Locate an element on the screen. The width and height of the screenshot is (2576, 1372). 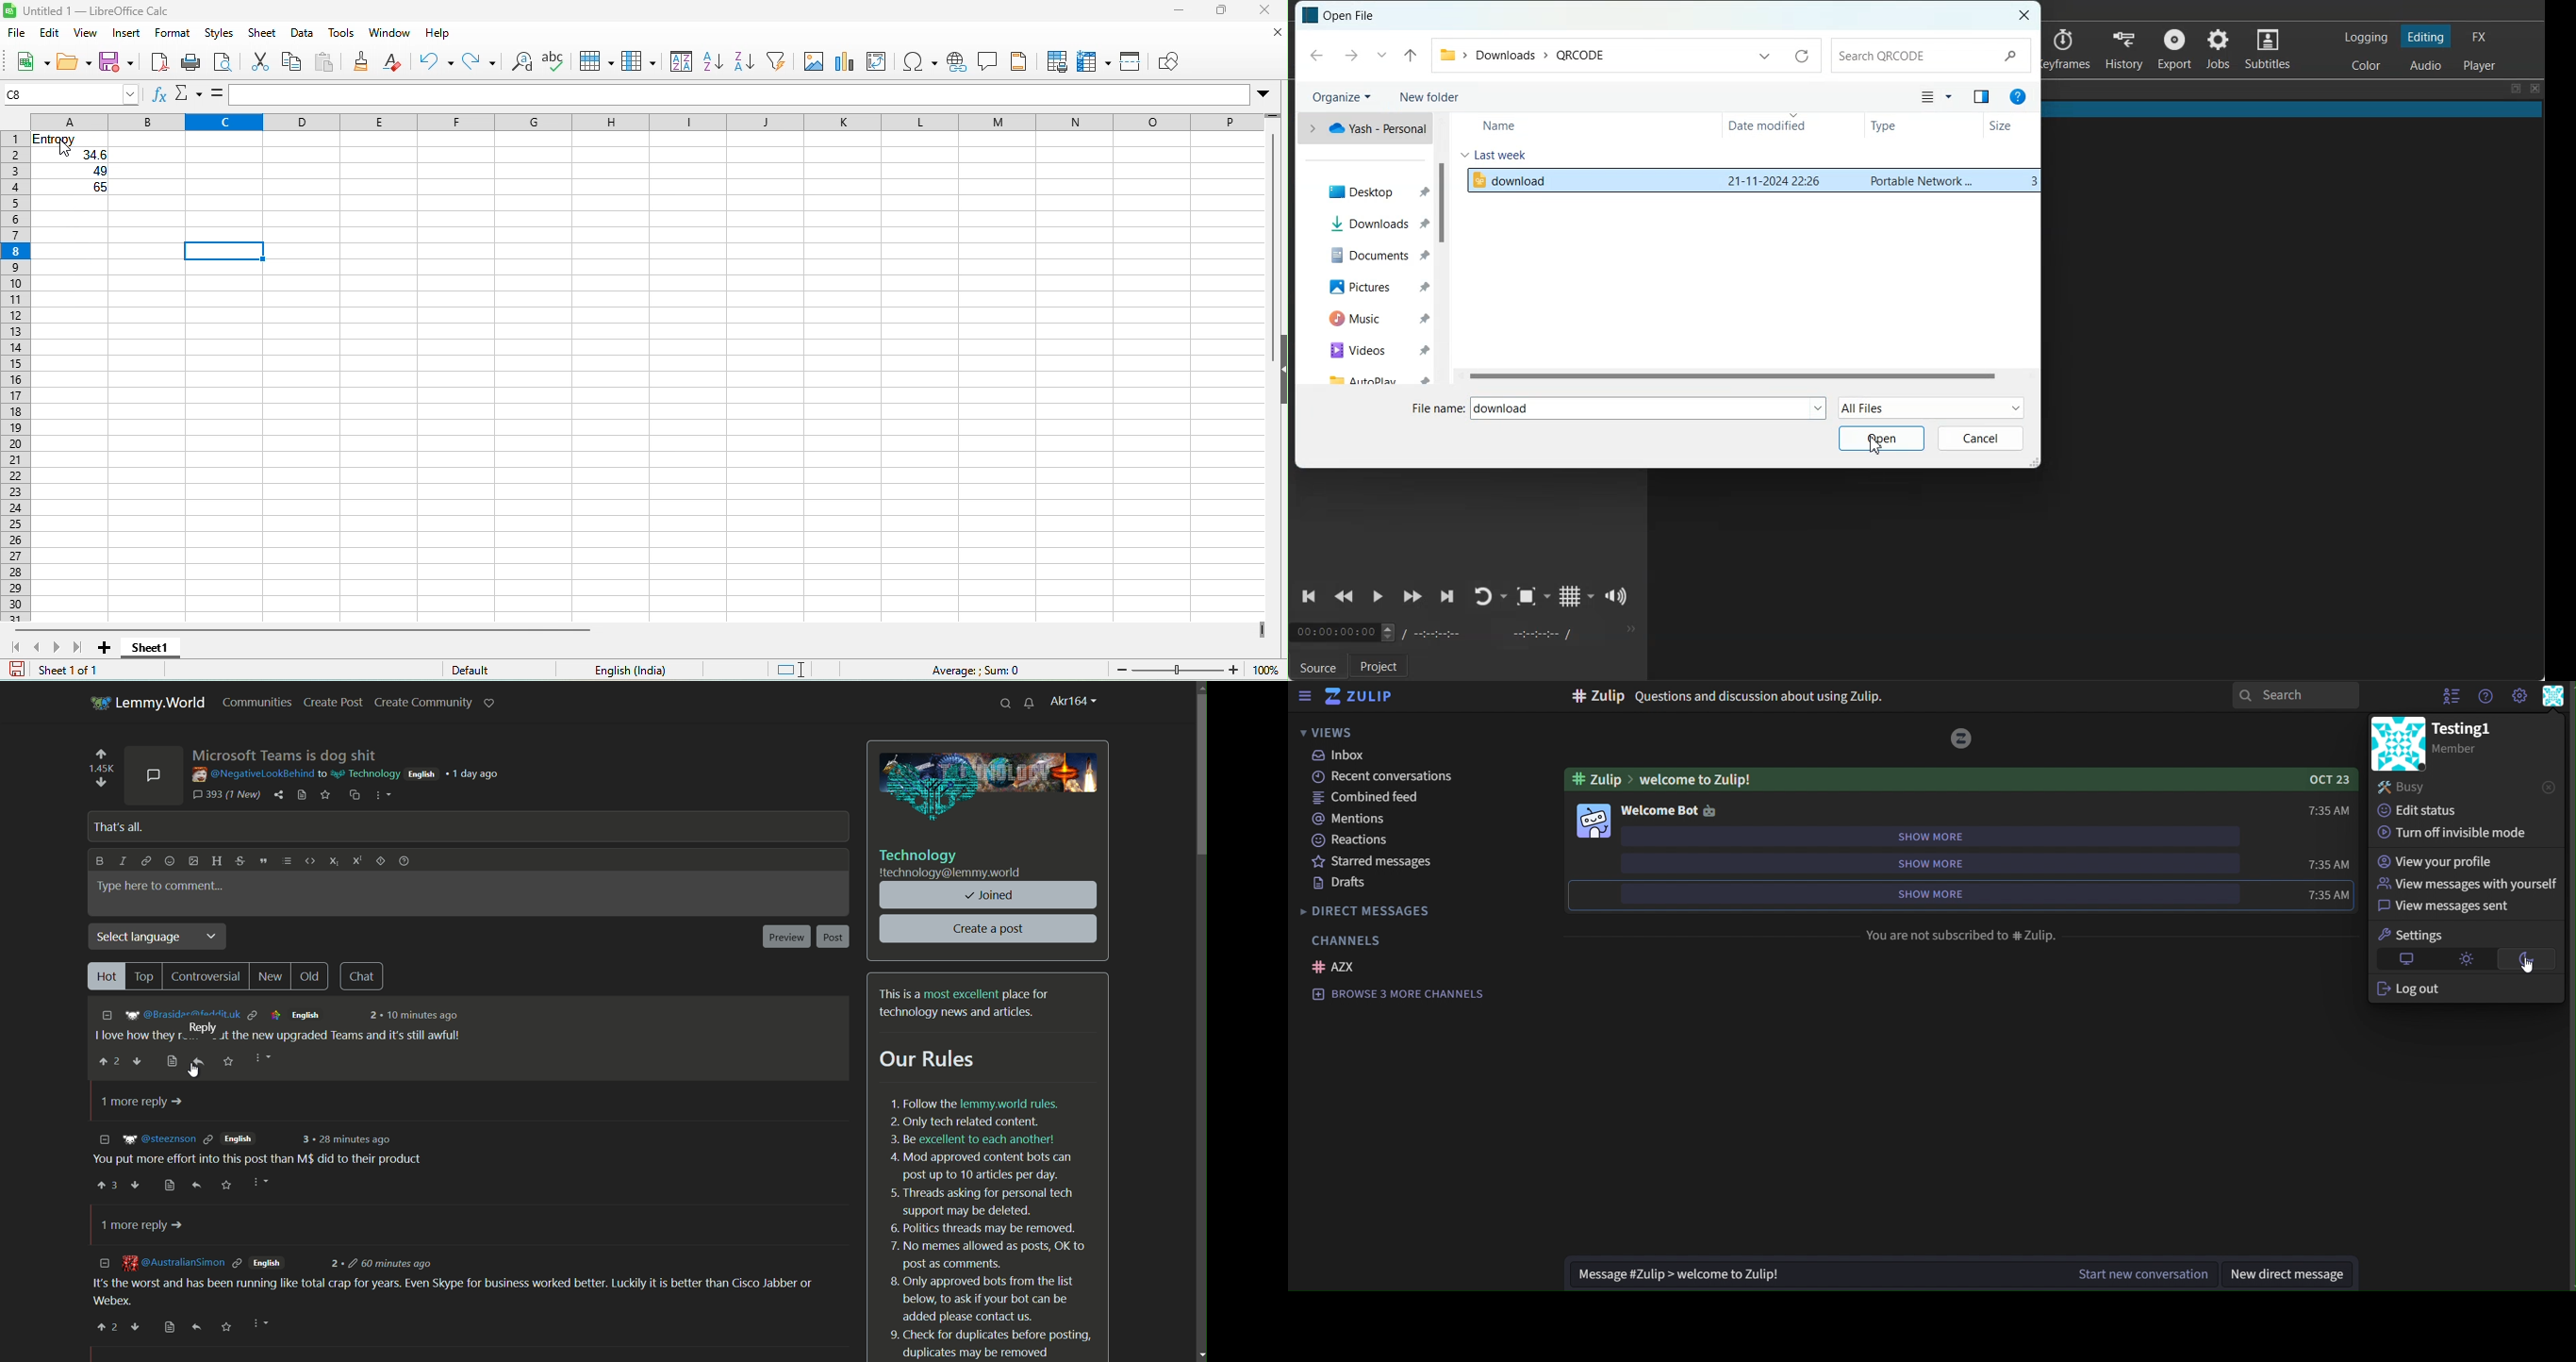
Cancel is located at coordinates (1982, 439).